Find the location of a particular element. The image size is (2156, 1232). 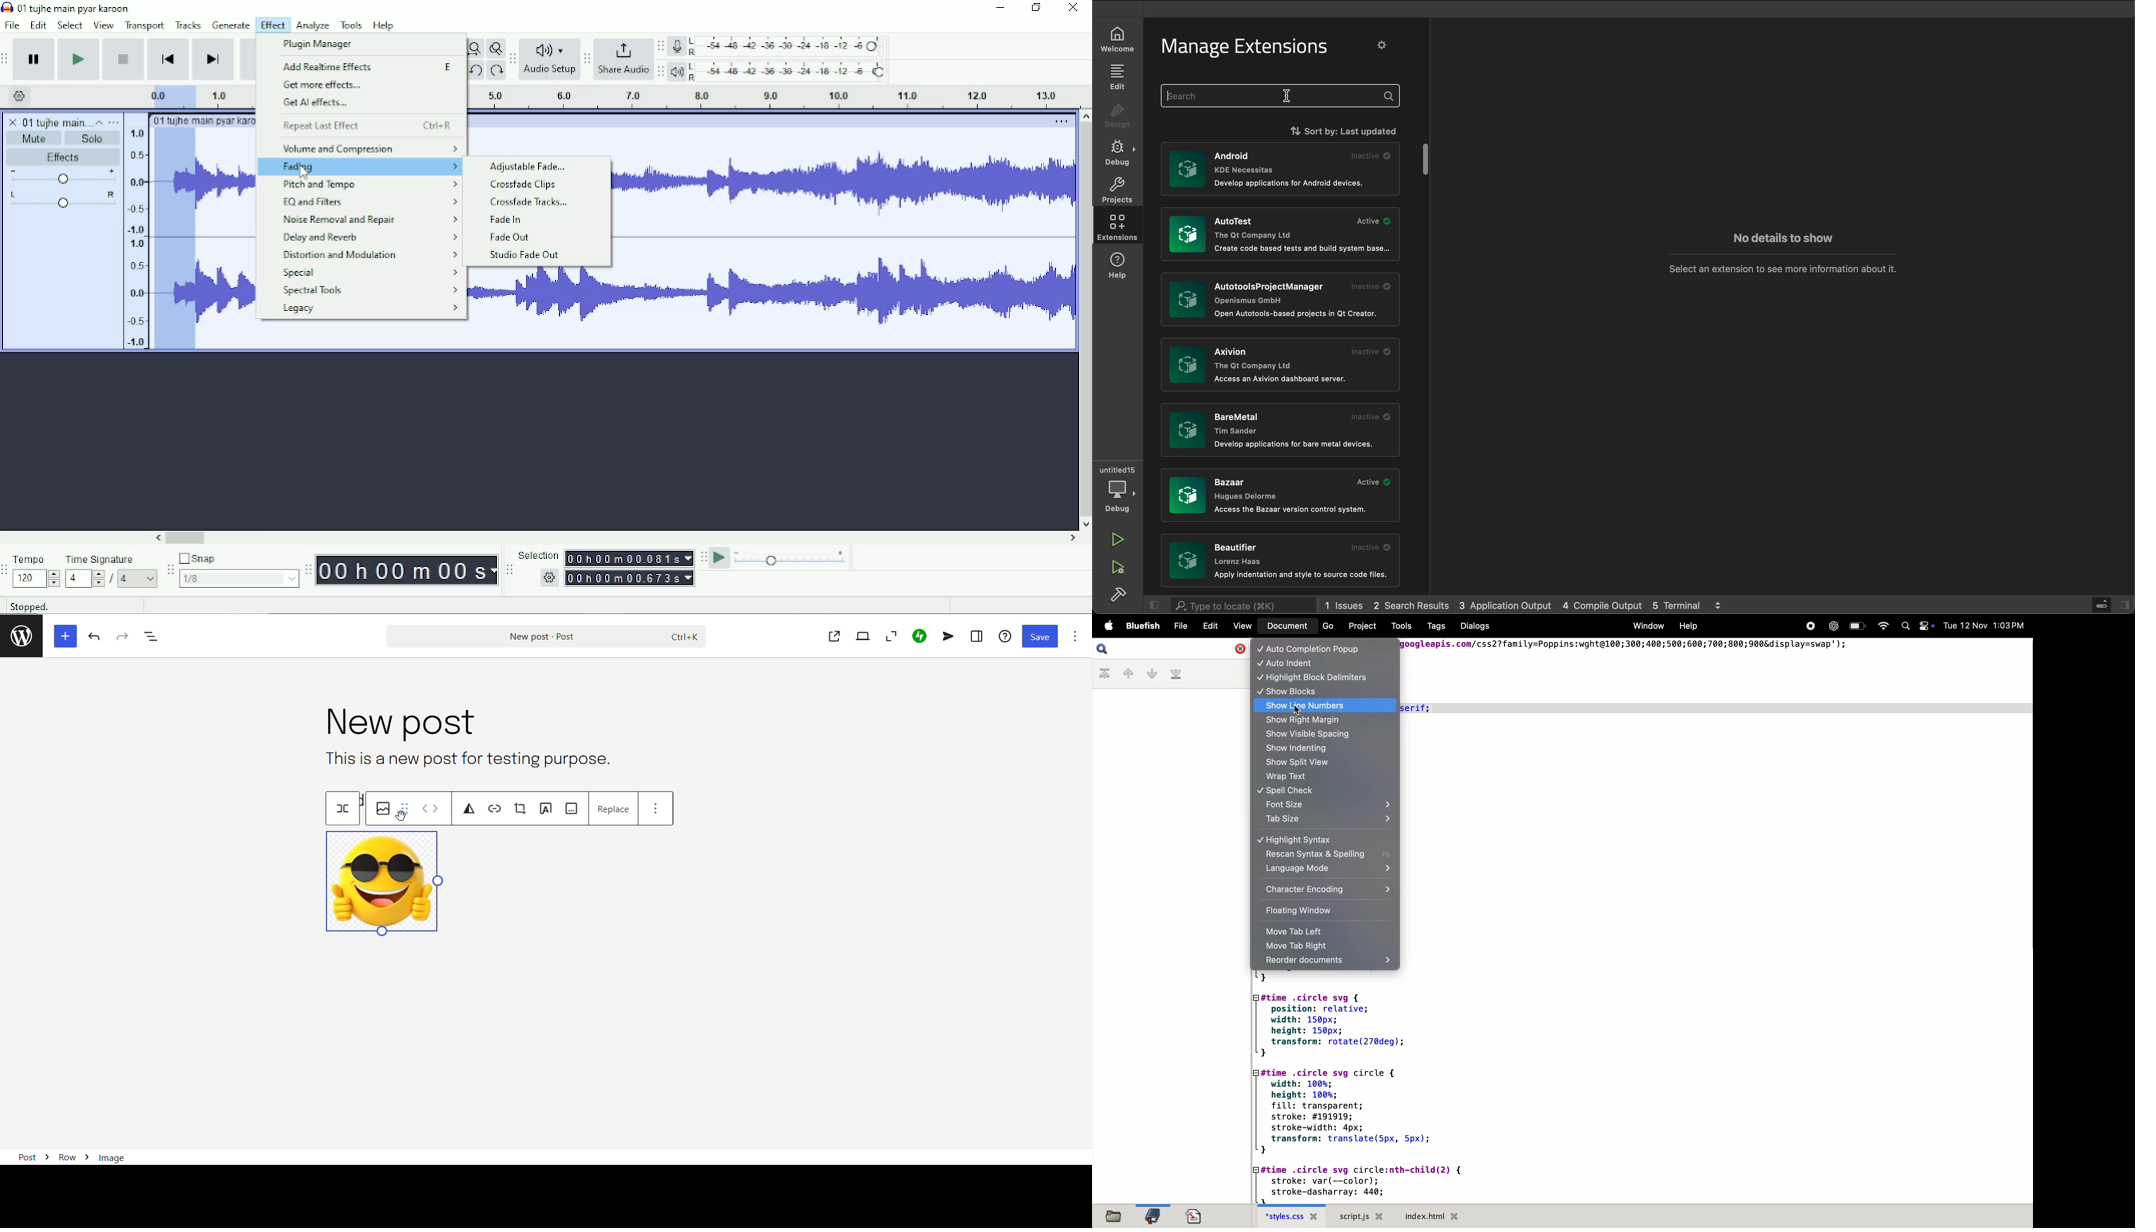

View is located at coordinates (103, 25).